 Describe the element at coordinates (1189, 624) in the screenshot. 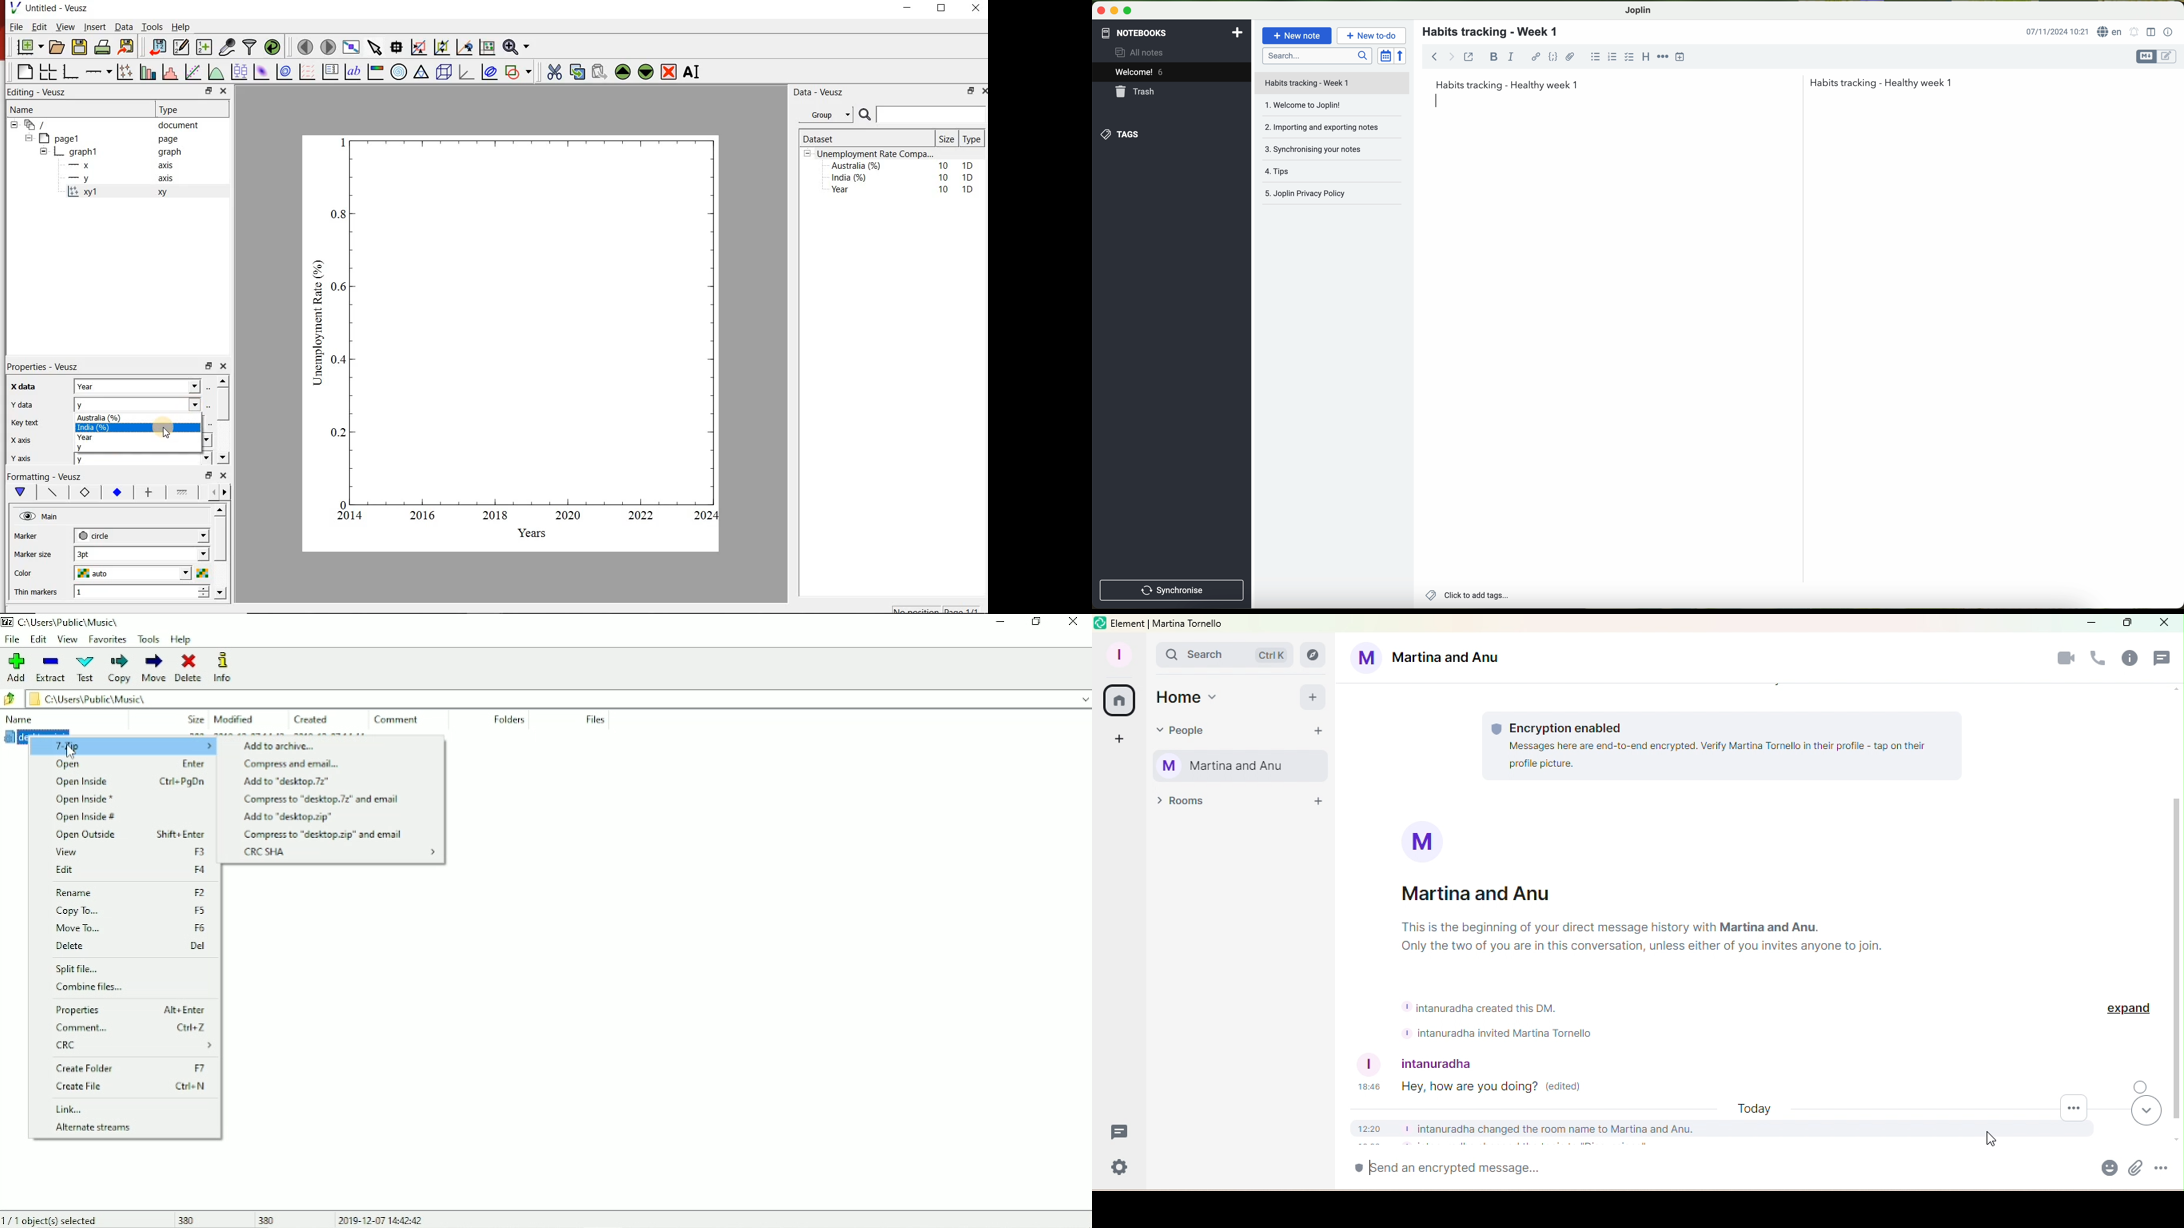

I see `Martina tornello` at that location.